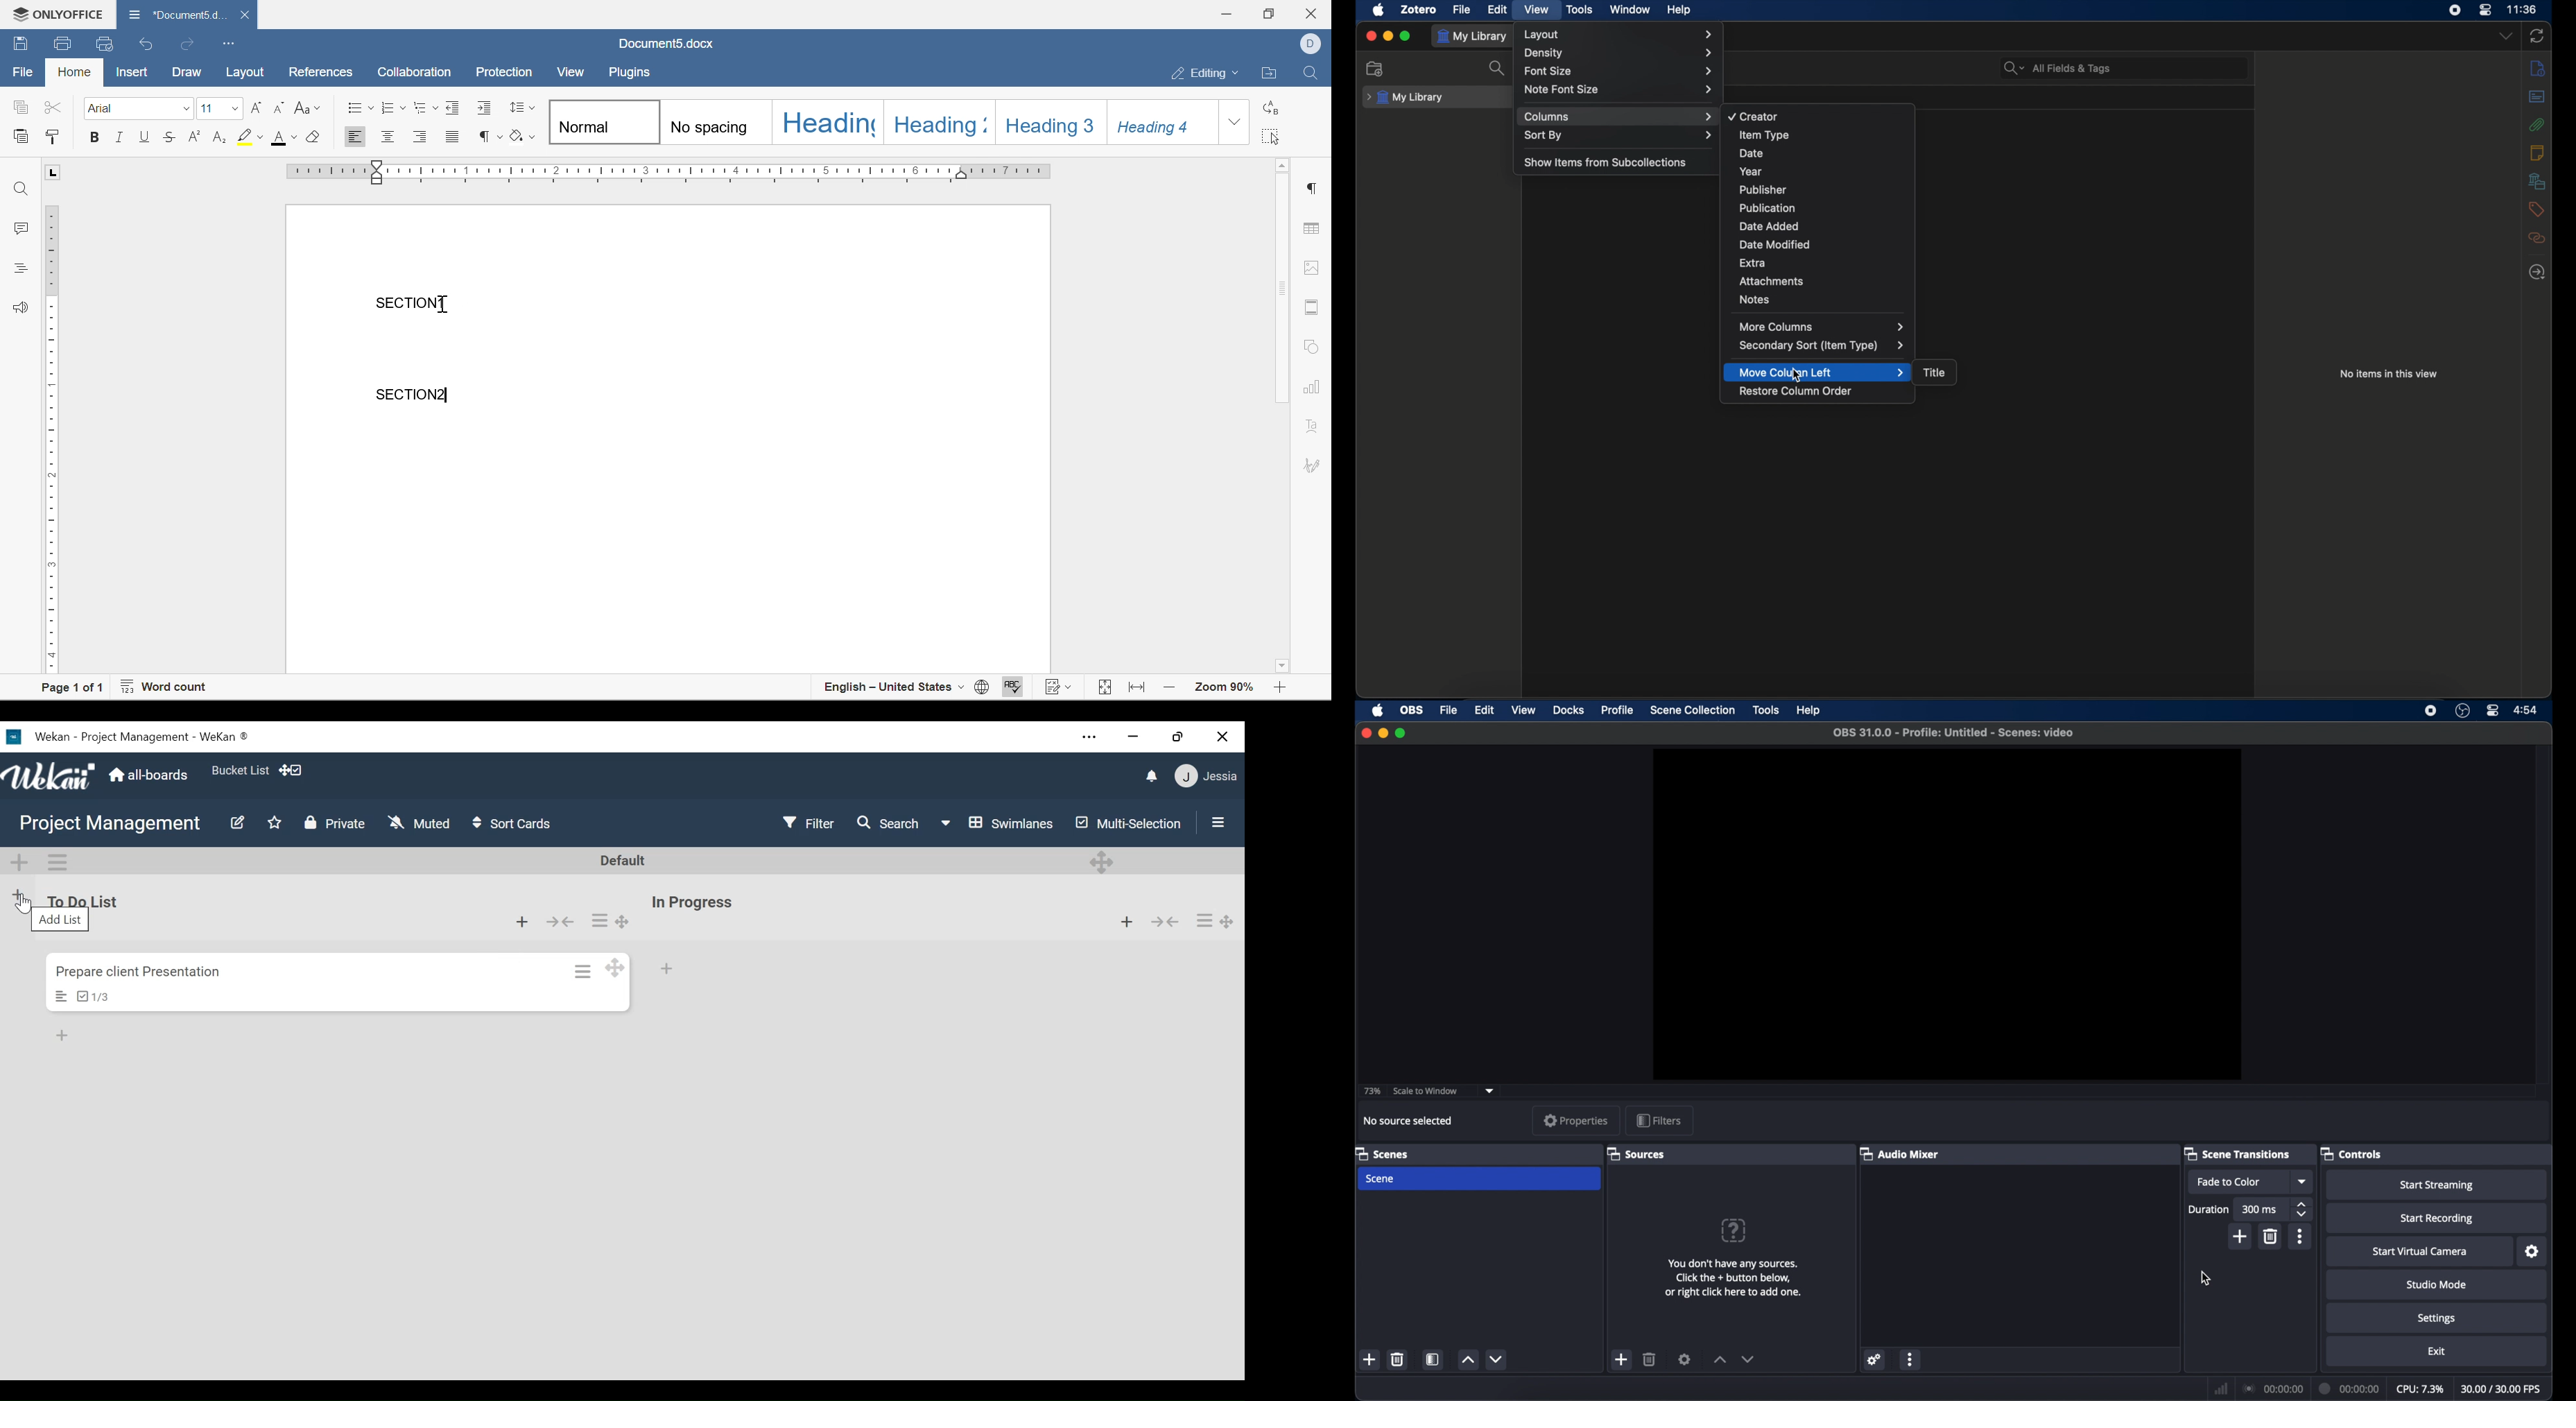 The image size is (2576, 1428). I want to click on cursor, so click(1795, 376).